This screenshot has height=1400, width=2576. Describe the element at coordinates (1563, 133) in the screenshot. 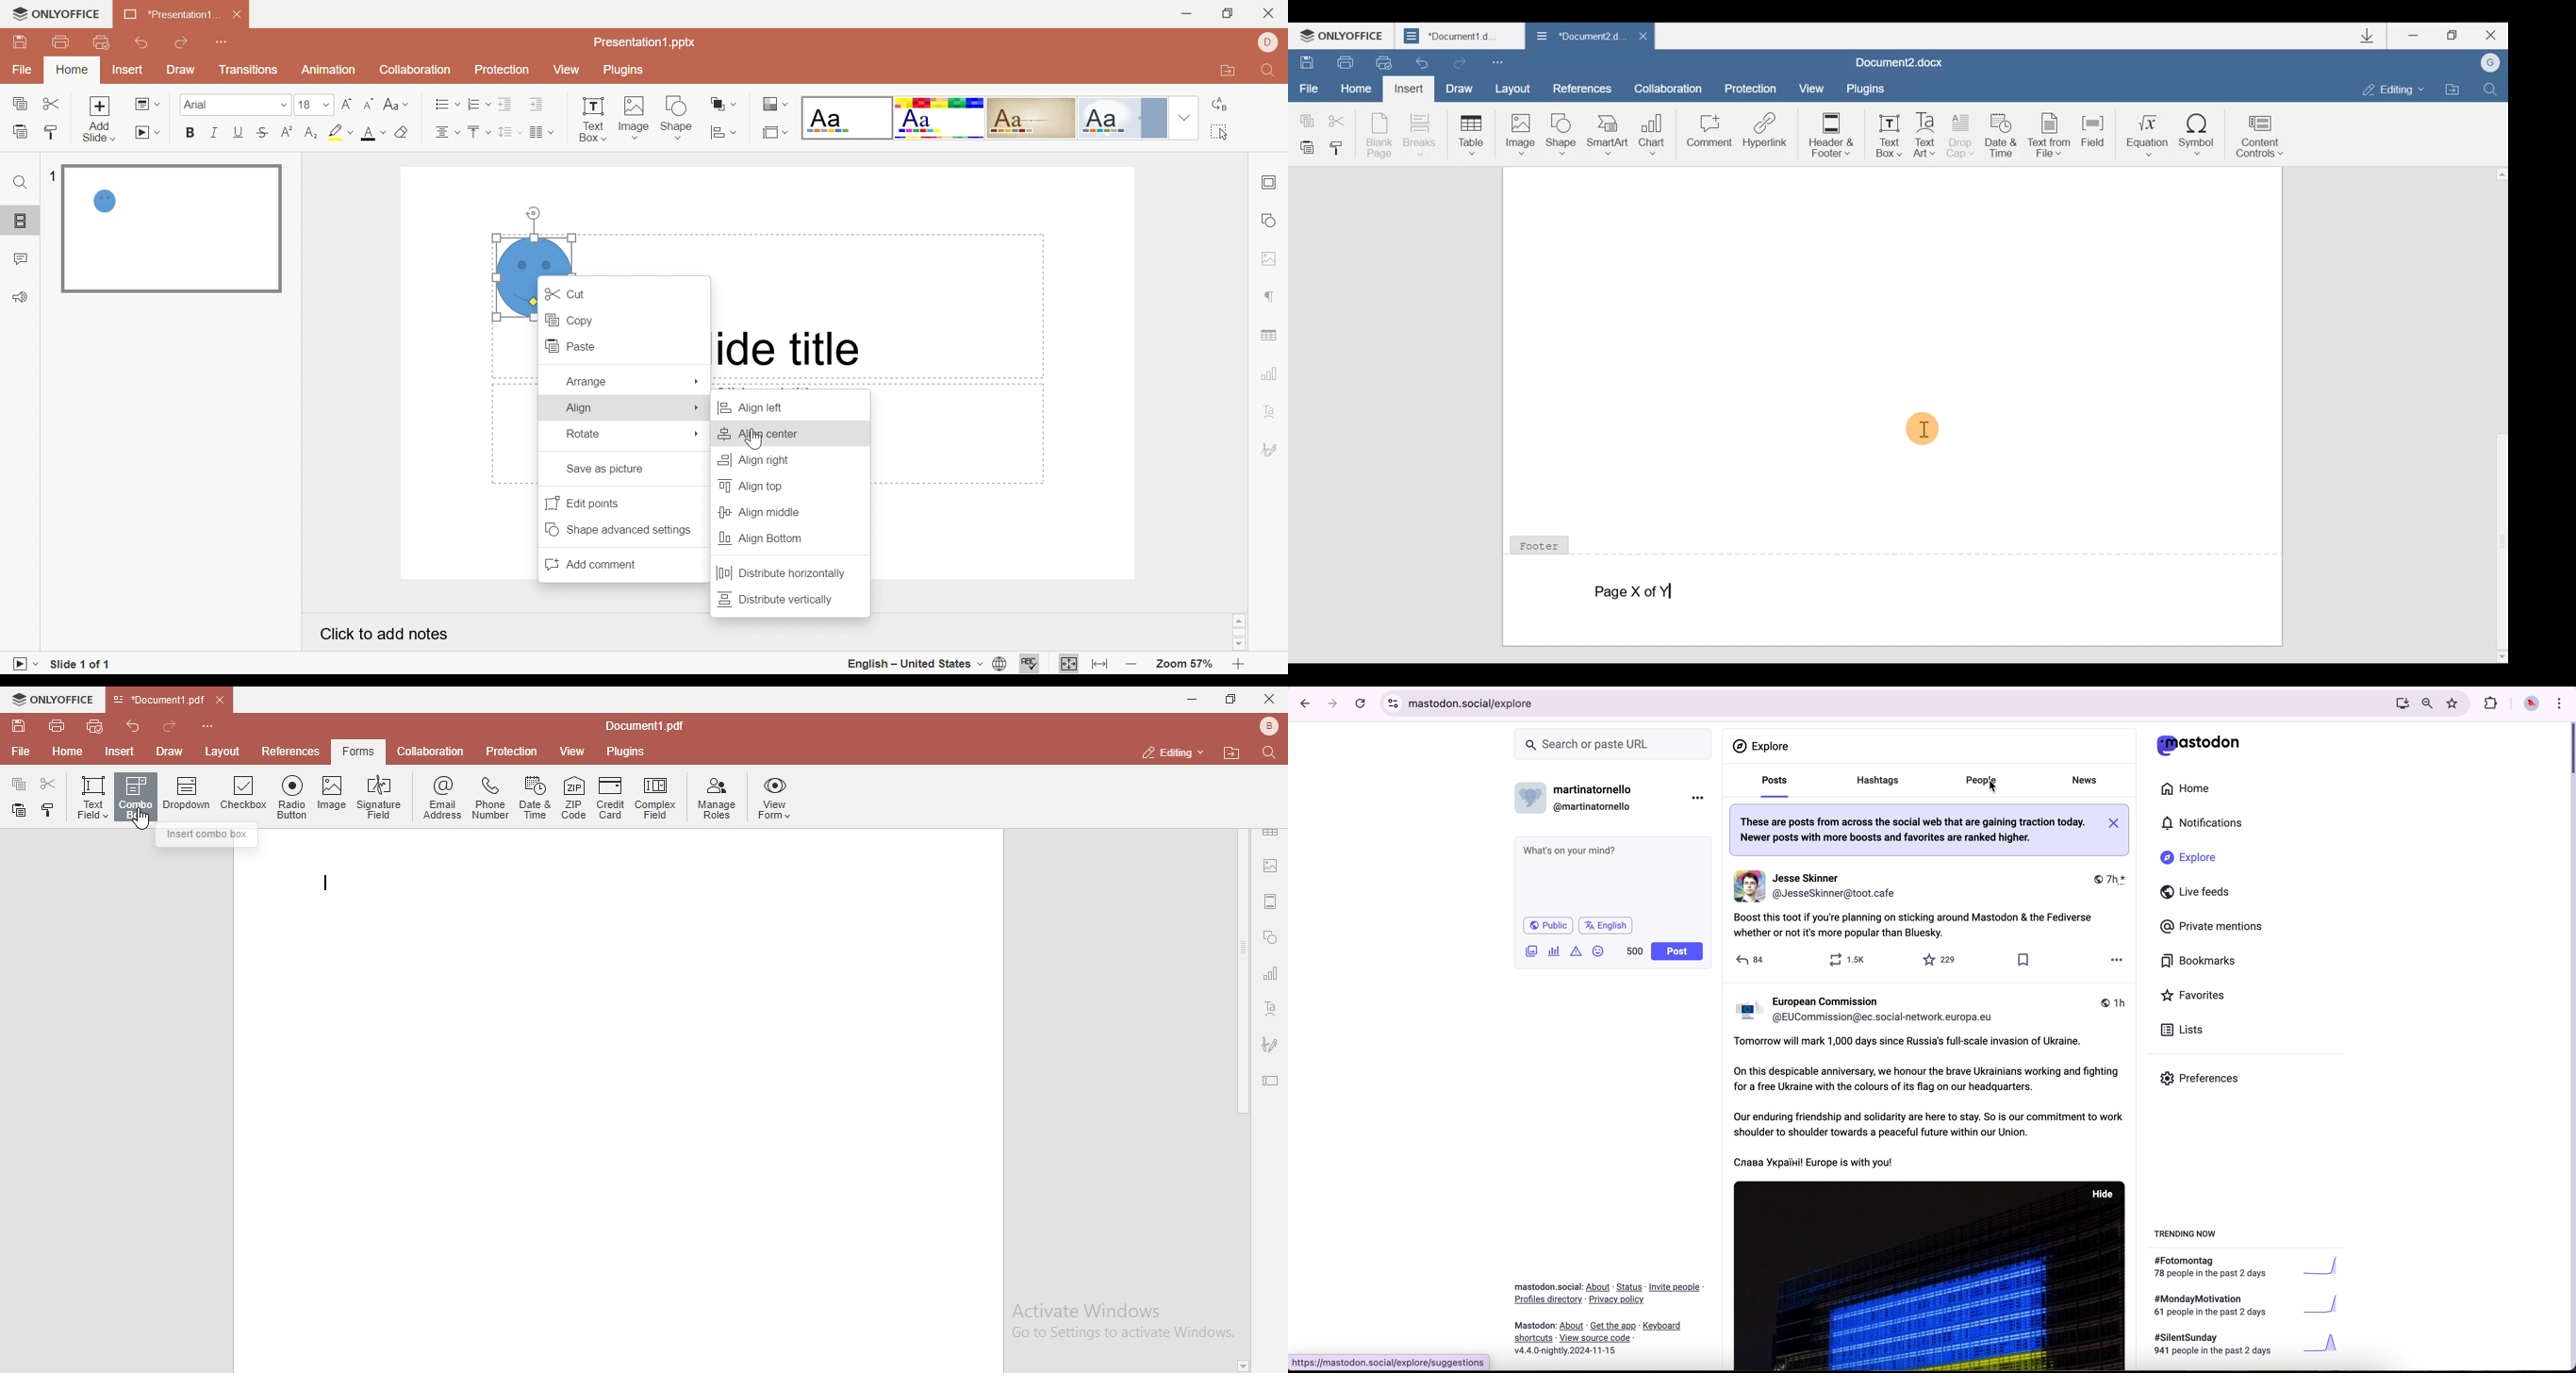

I see `Shape` at that location.